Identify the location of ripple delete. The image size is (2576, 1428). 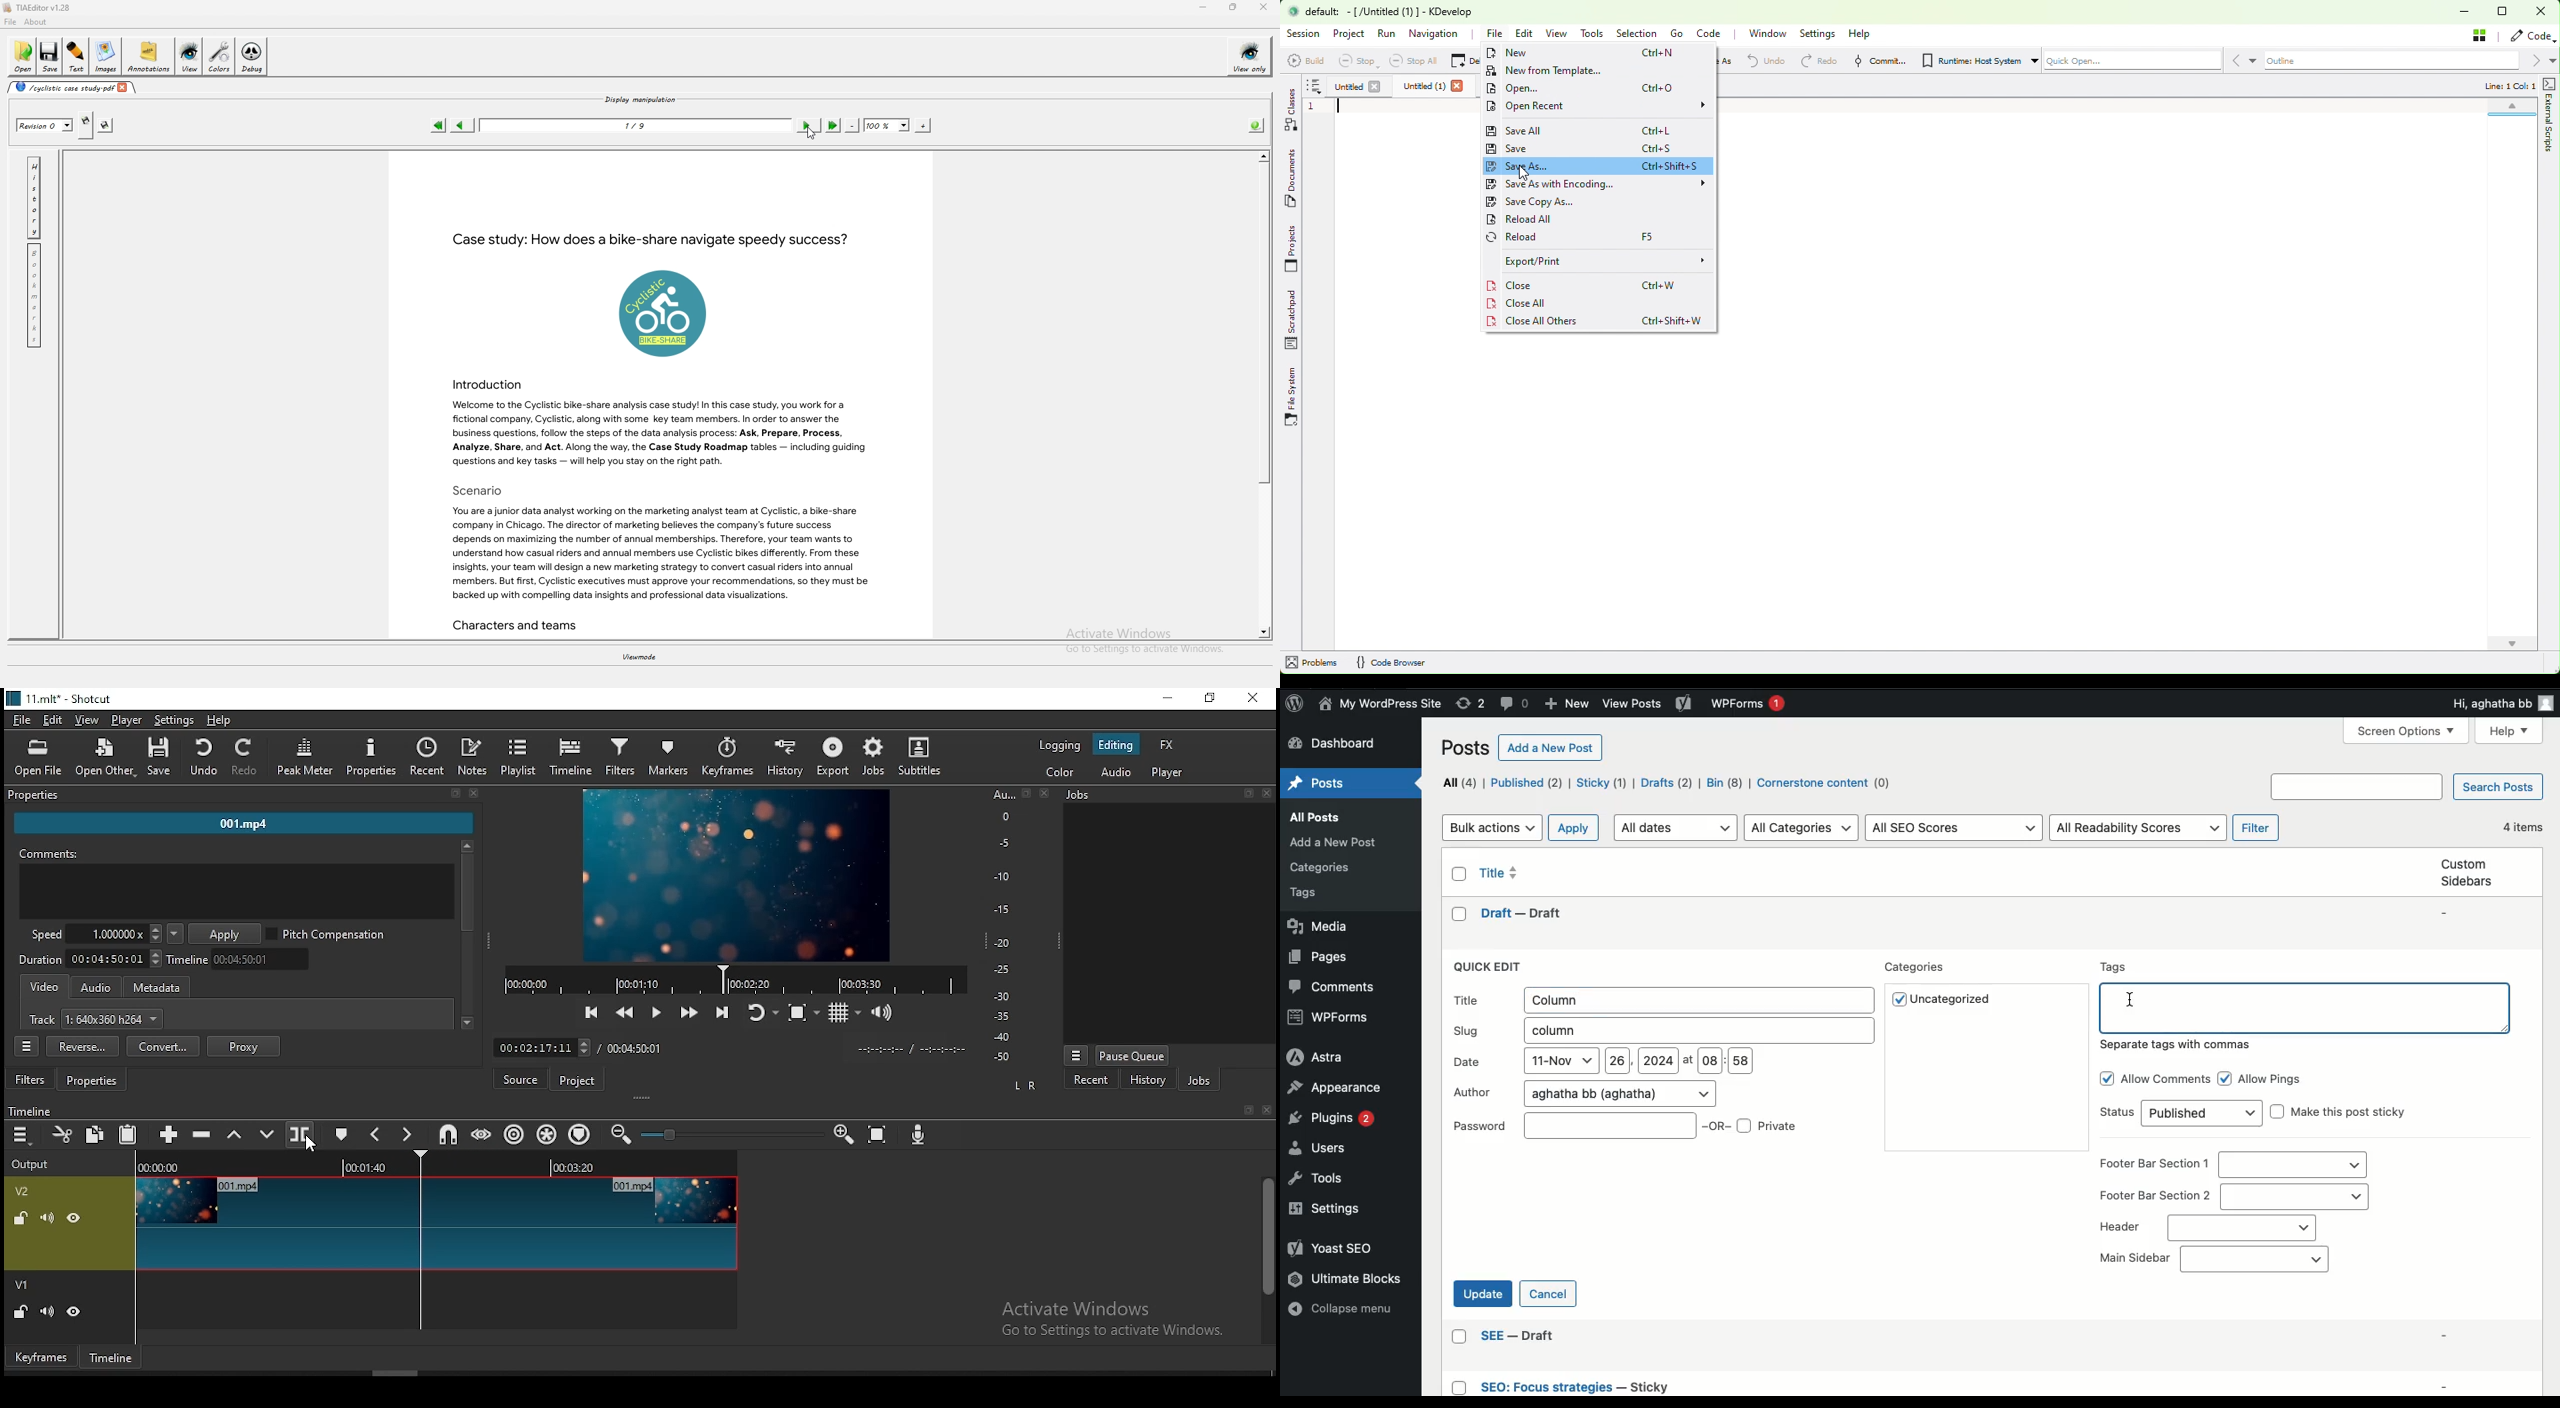
(205, 1133).